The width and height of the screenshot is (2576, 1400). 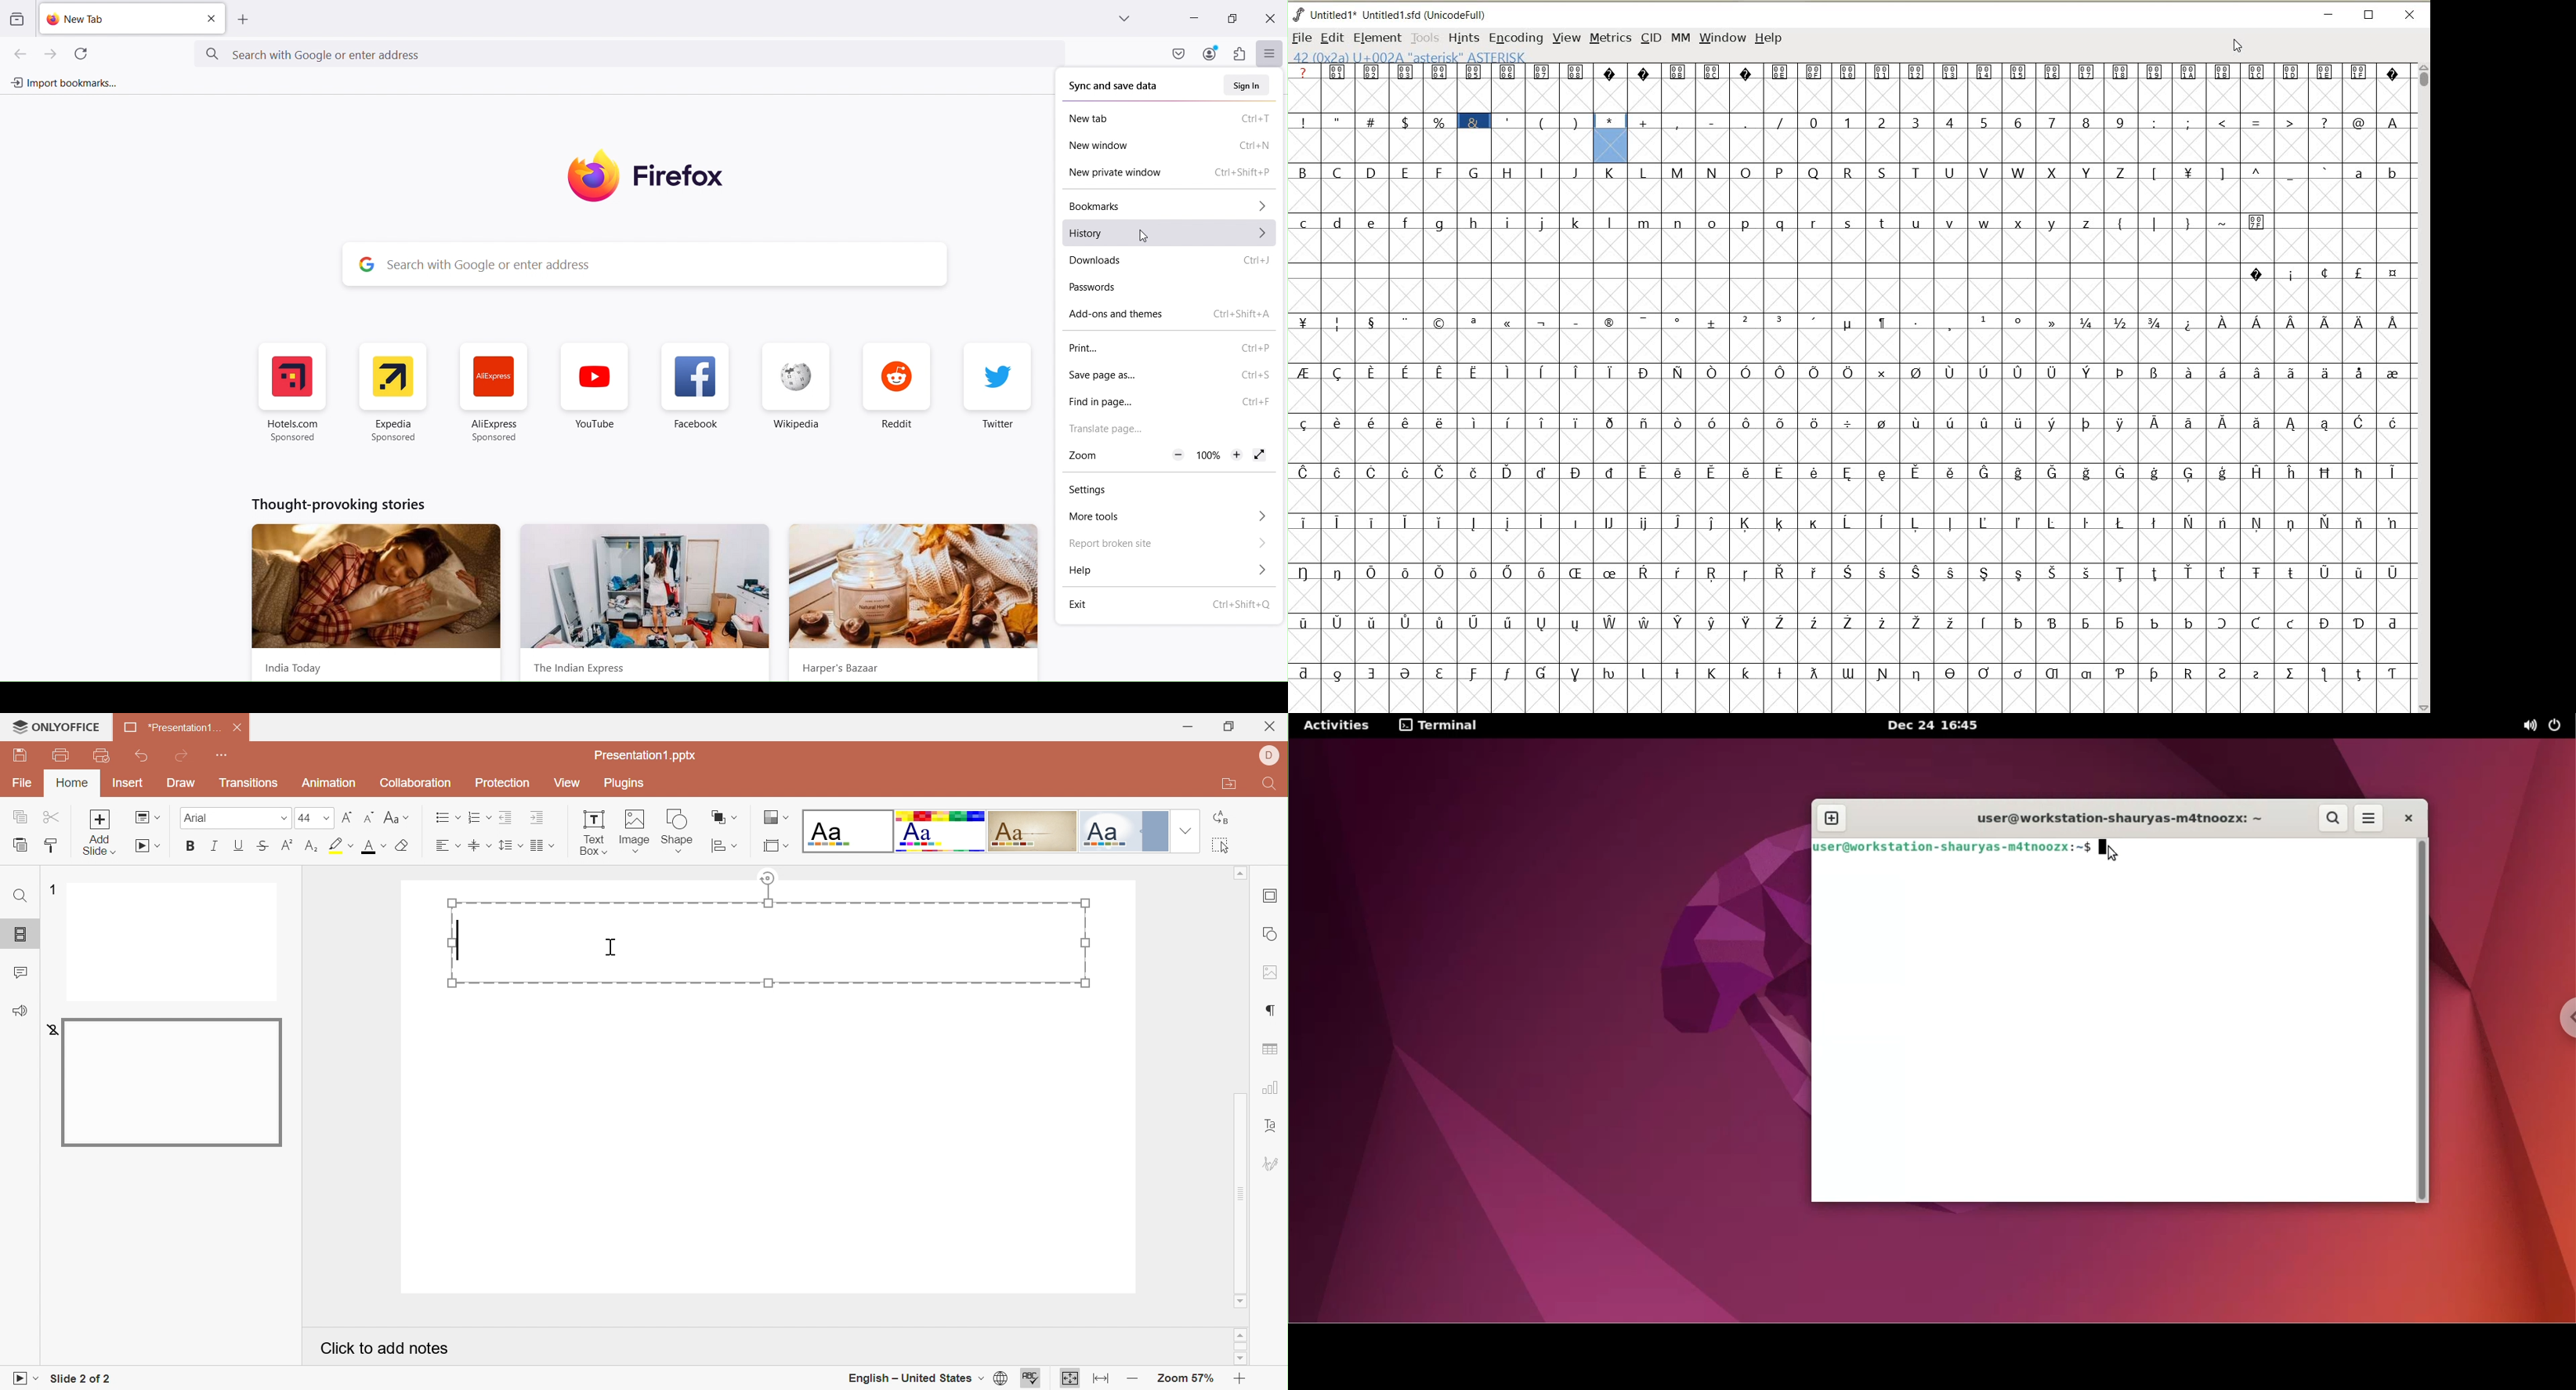 I want to click on Close, so click(x=1270, y=17).